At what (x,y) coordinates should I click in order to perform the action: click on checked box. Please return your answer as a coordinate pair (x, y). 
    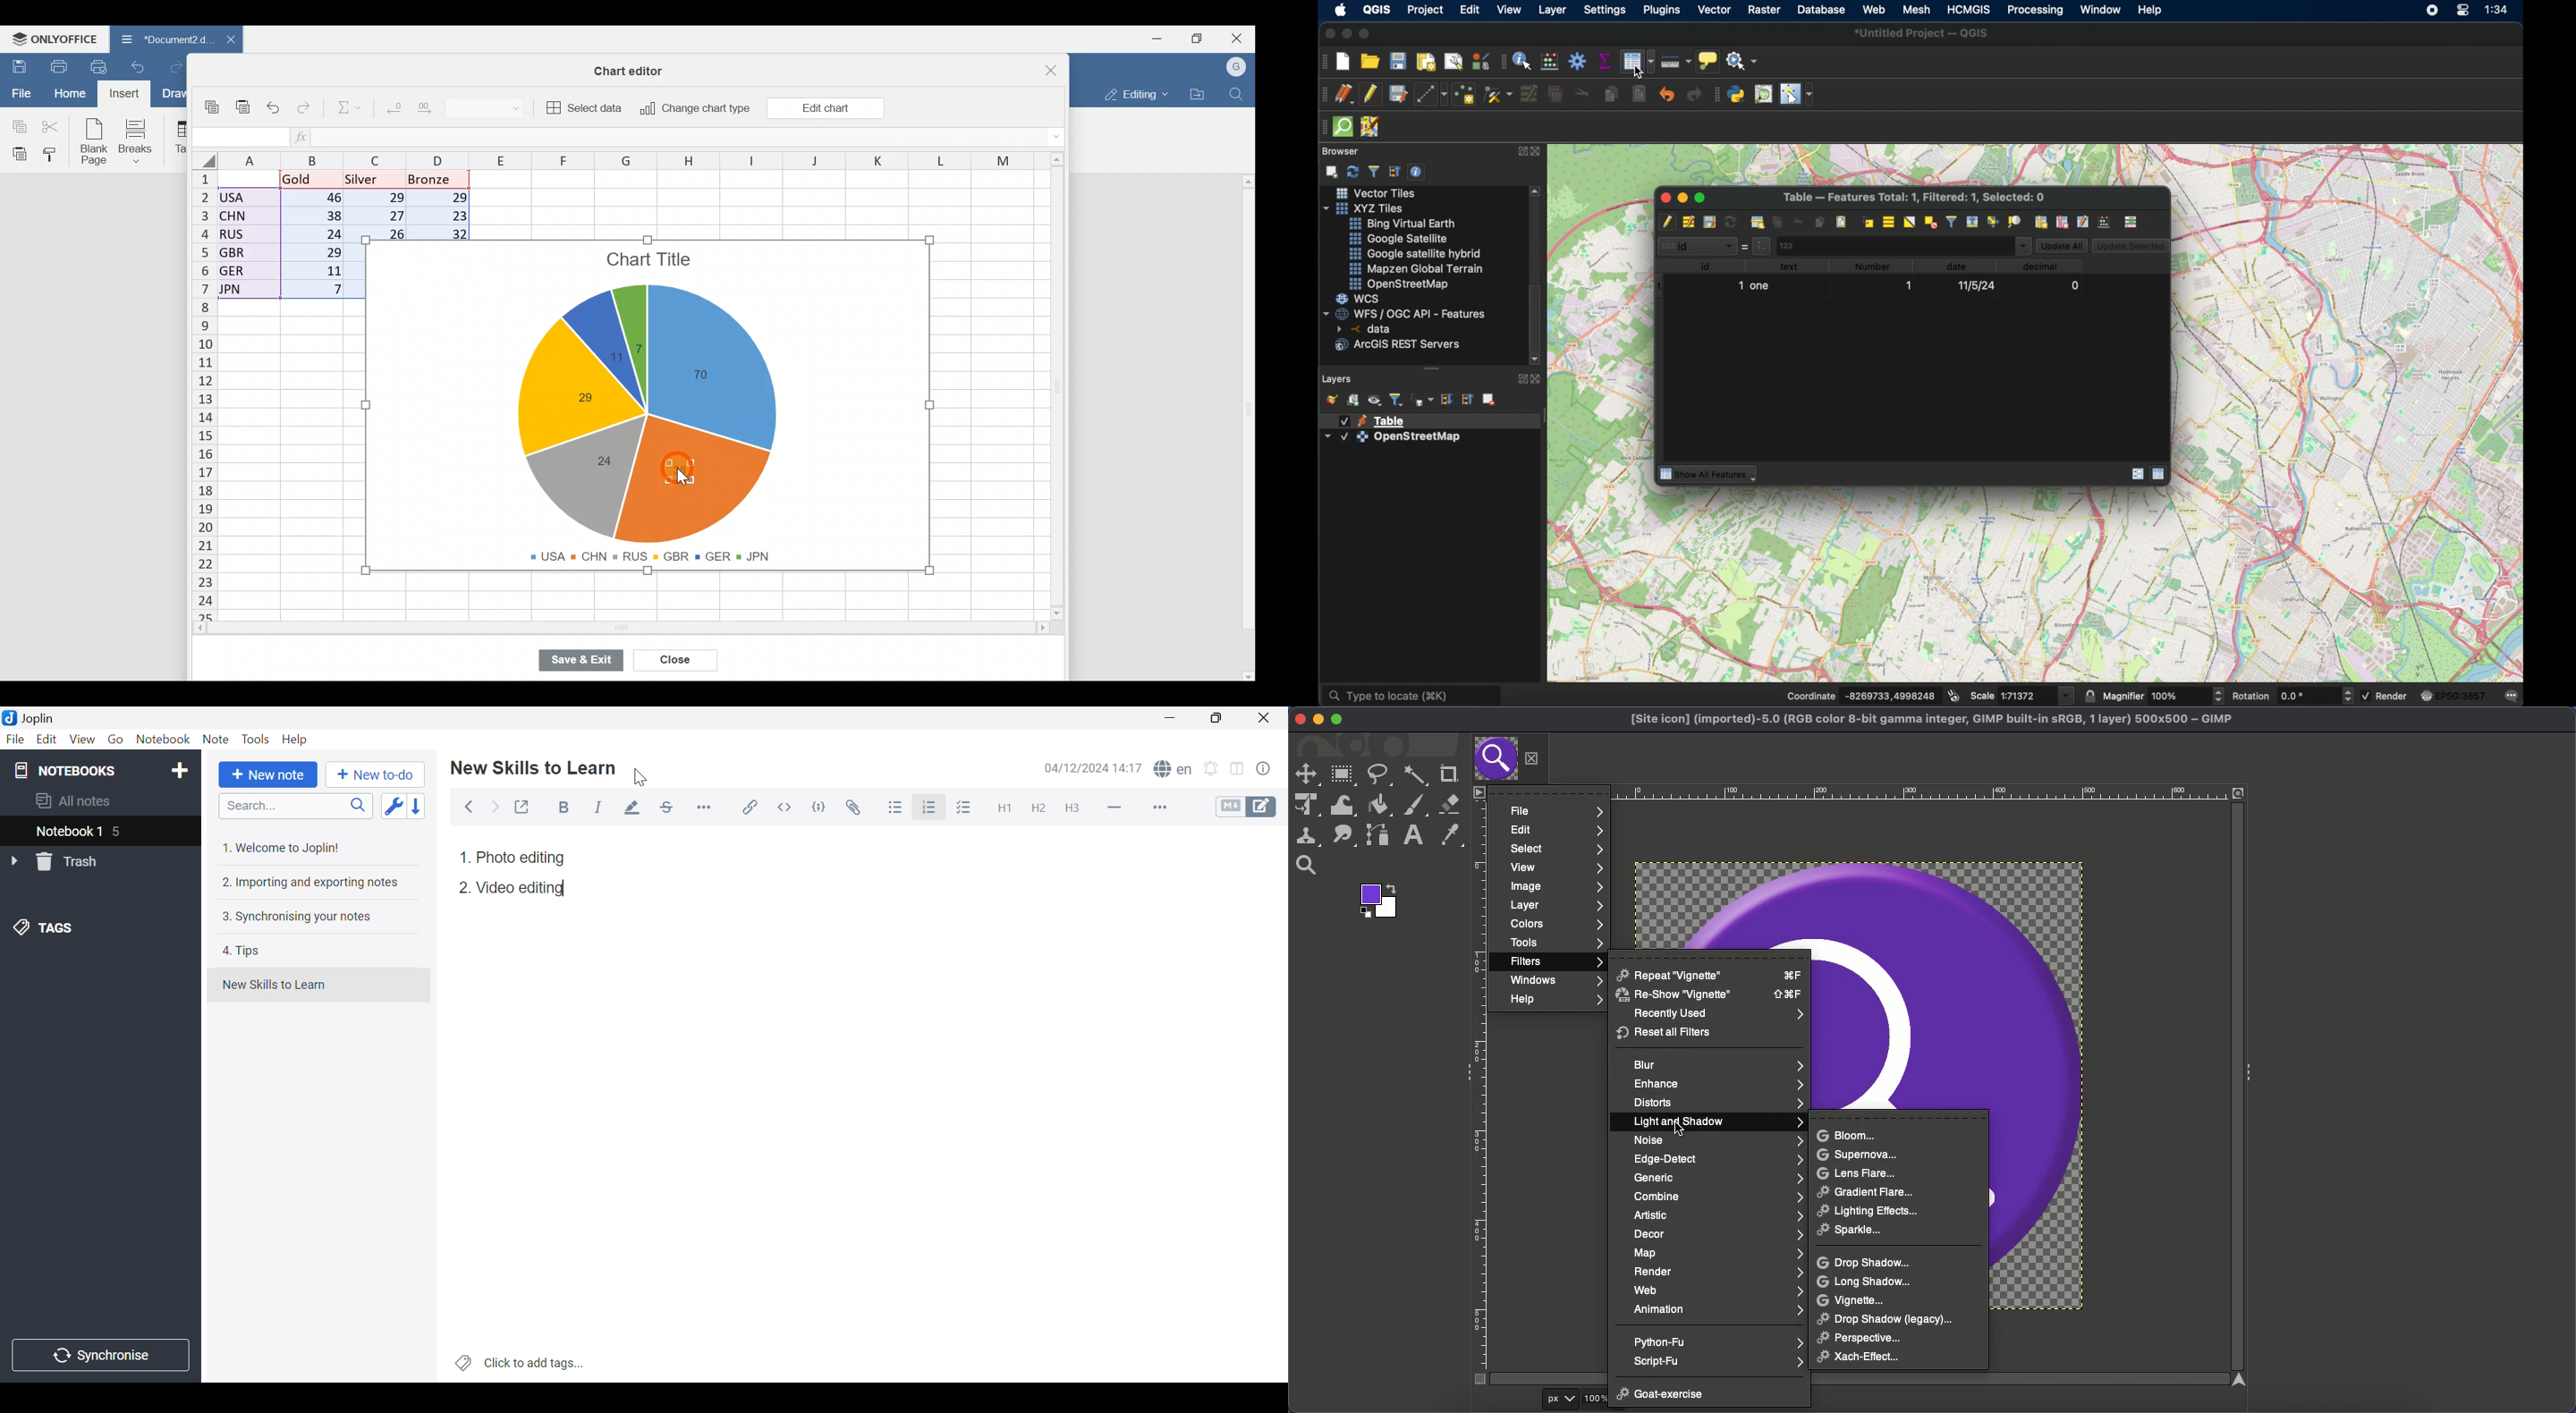
    Looking at the image, I should click on (2371, 697).